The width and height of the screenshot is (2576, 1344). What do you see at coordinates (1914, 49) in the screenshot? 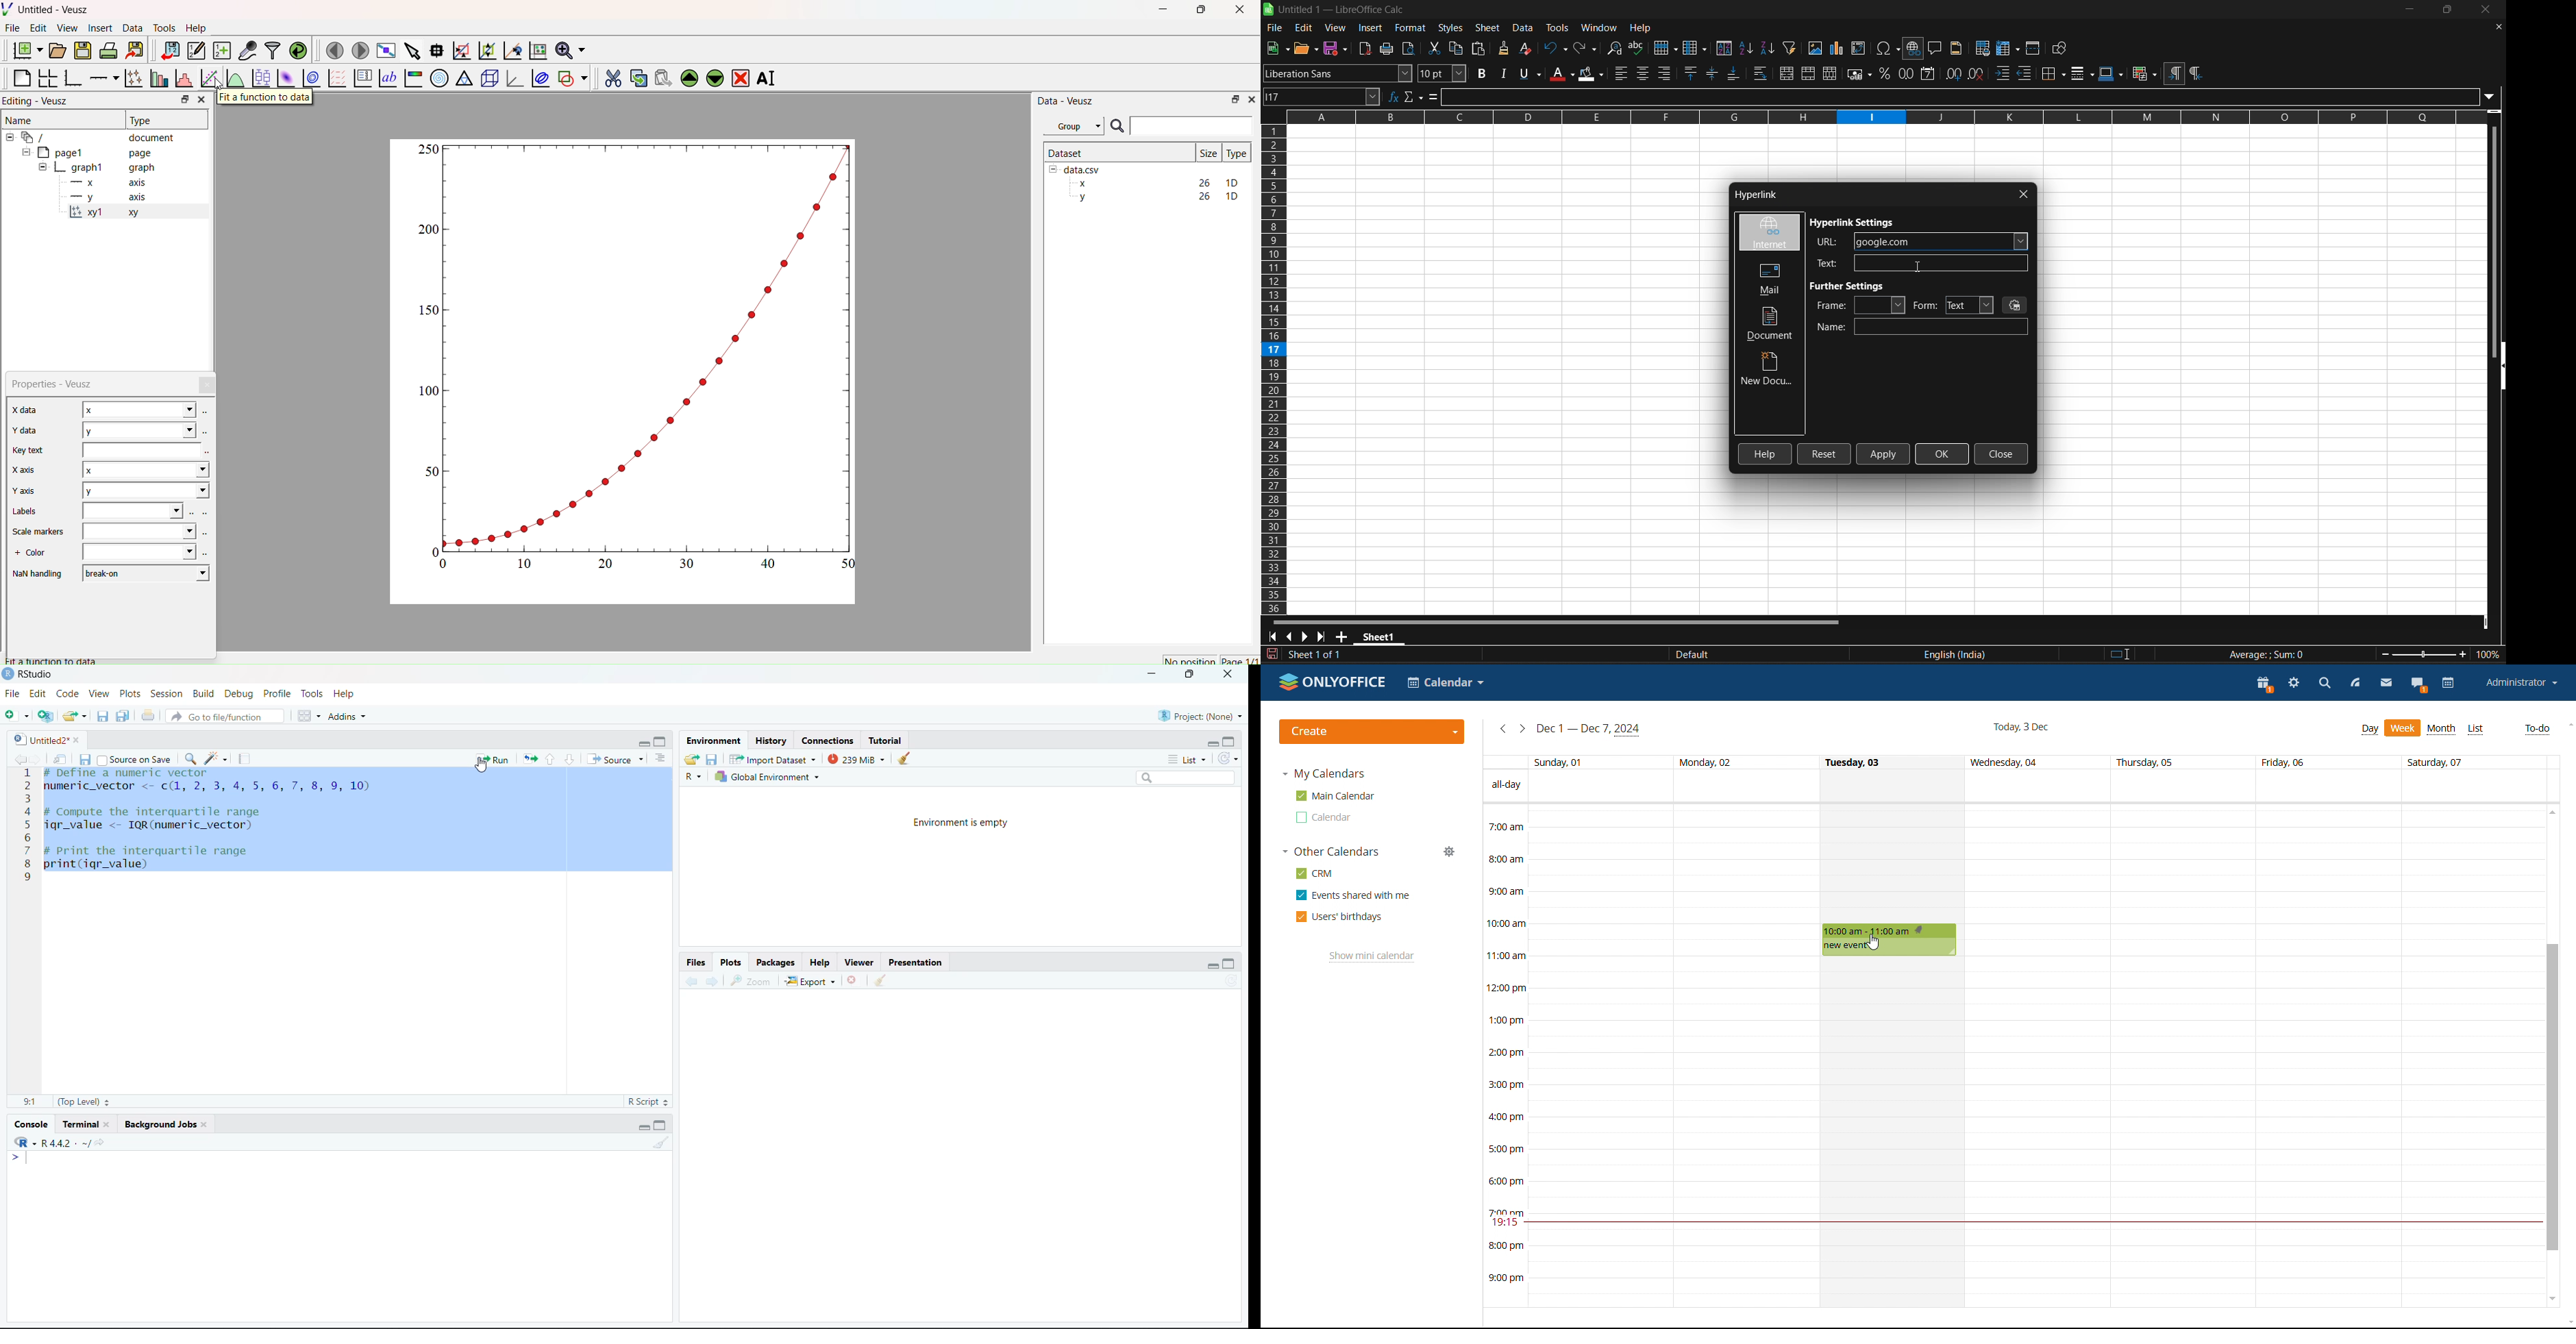
I see `insert hyperlink` at bounding box center [1914, 49].